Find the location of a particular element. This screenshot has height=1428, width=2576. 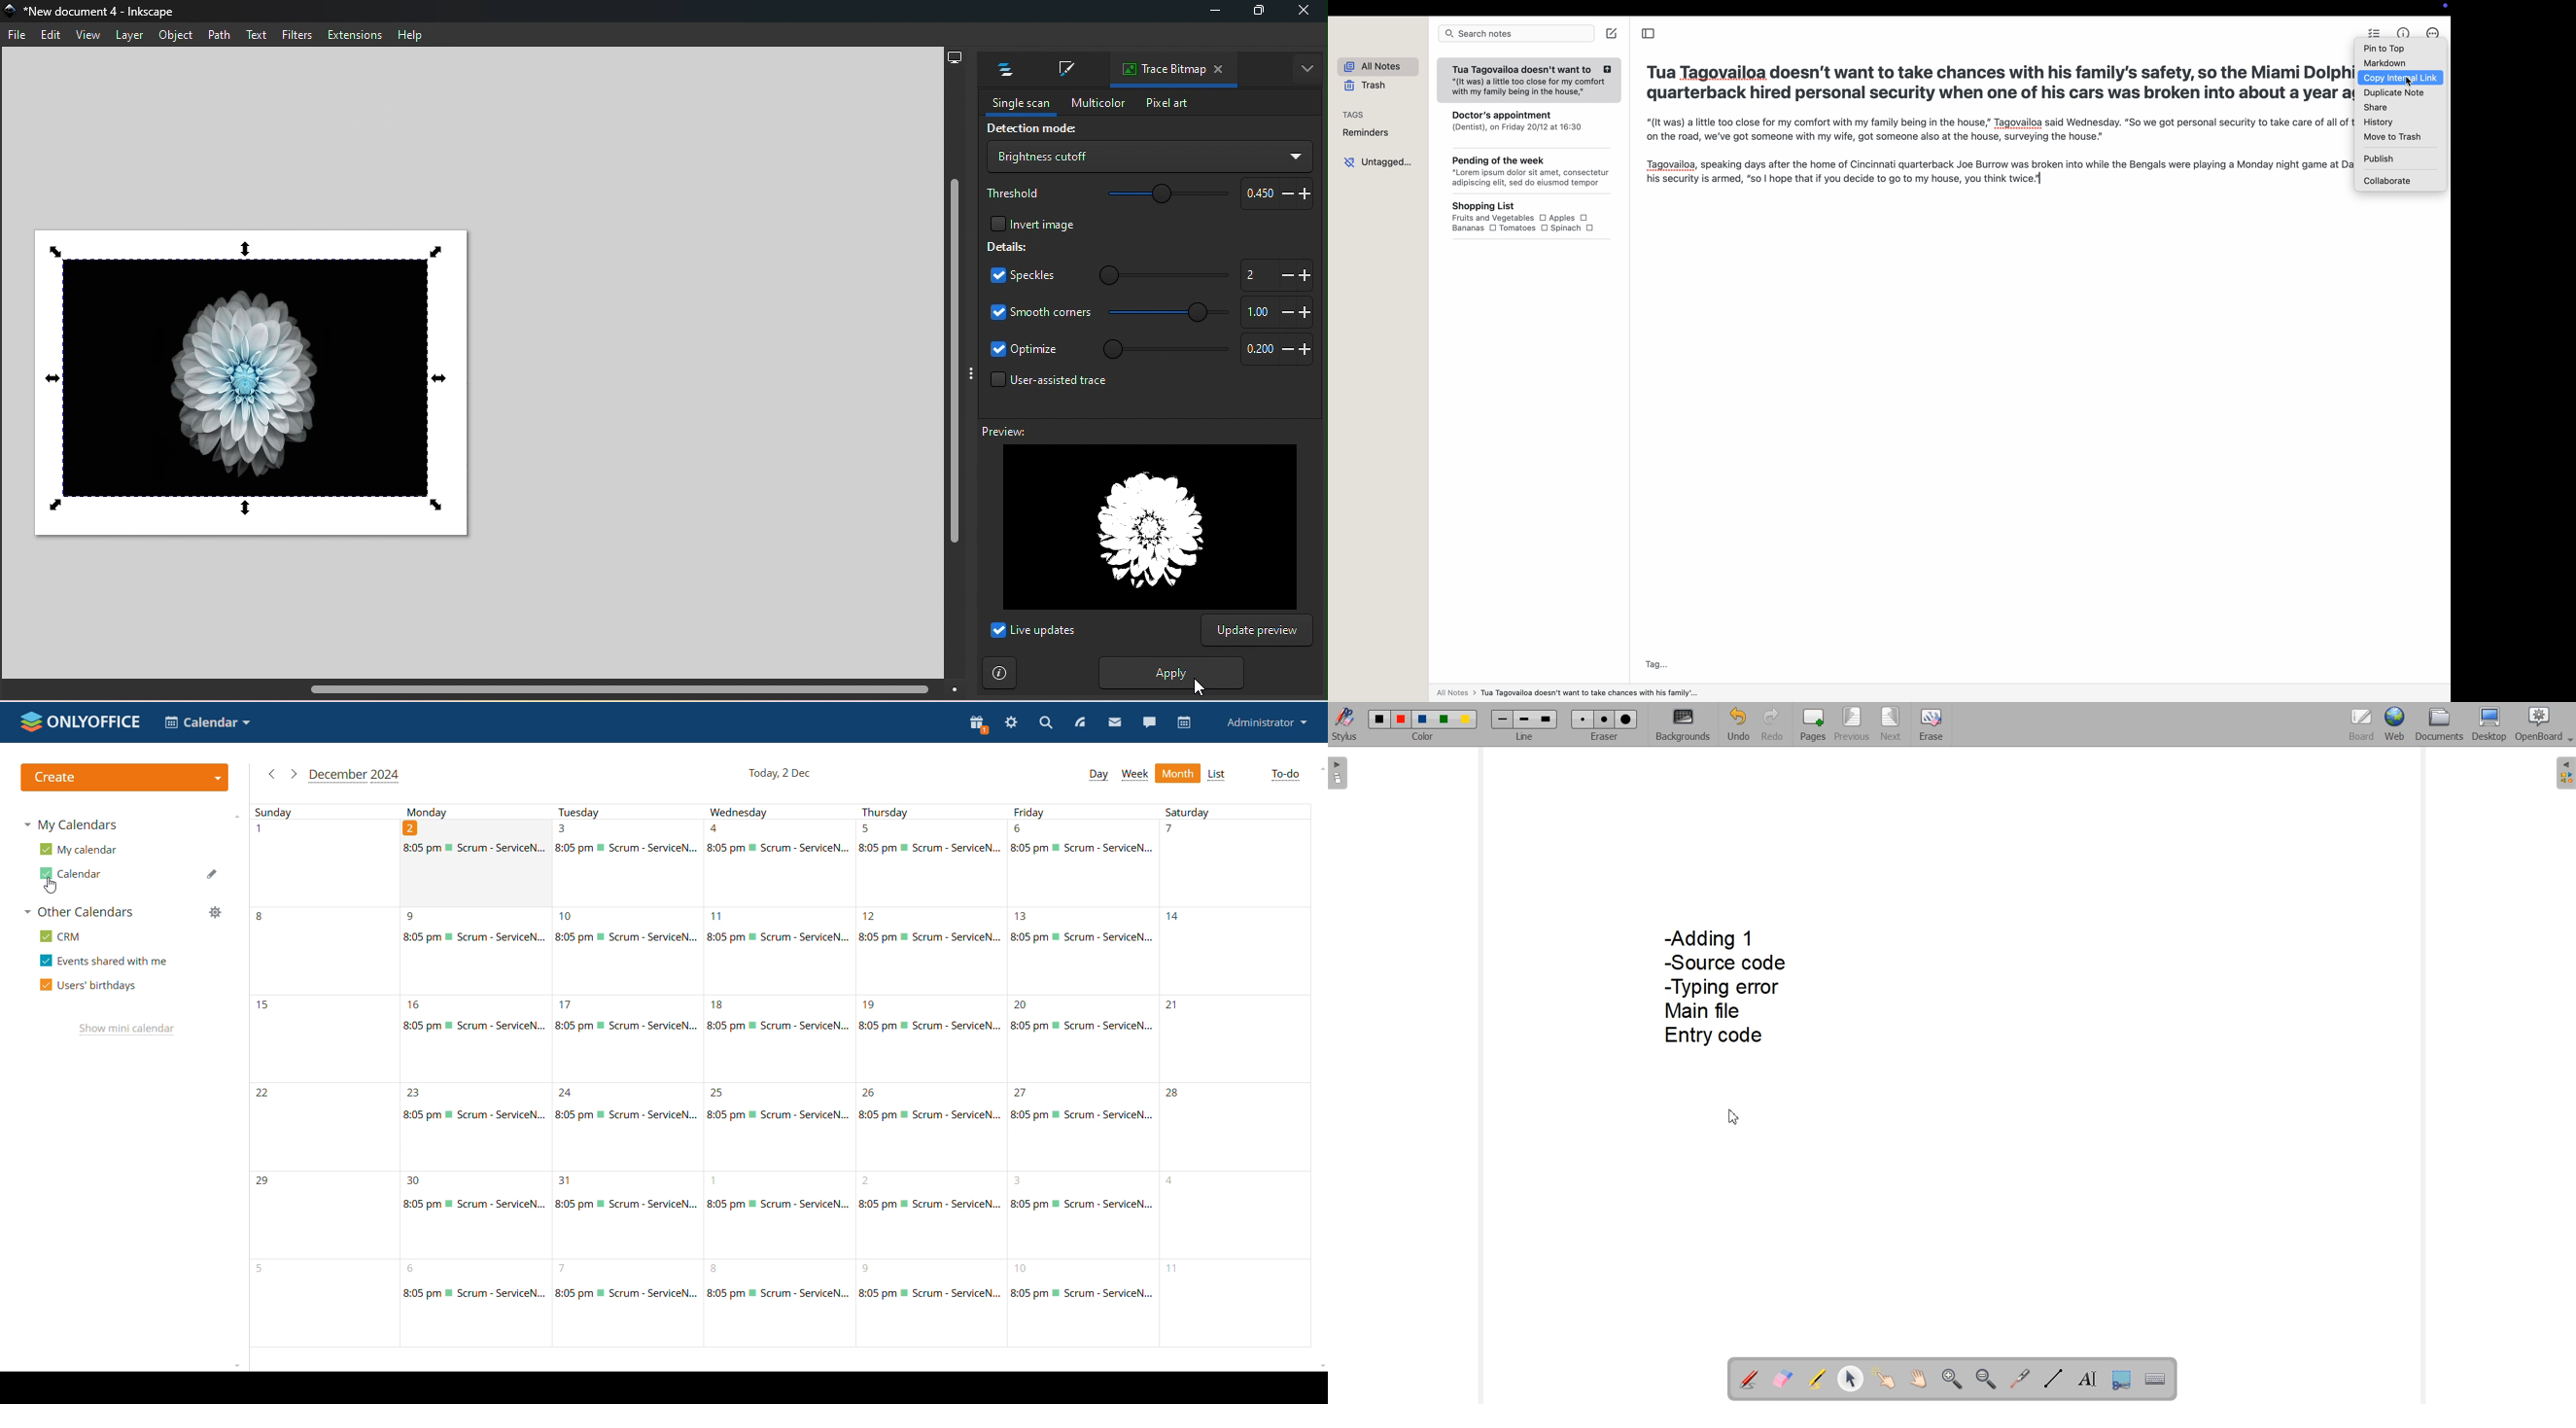

Object is located at coordinates (178, 37).